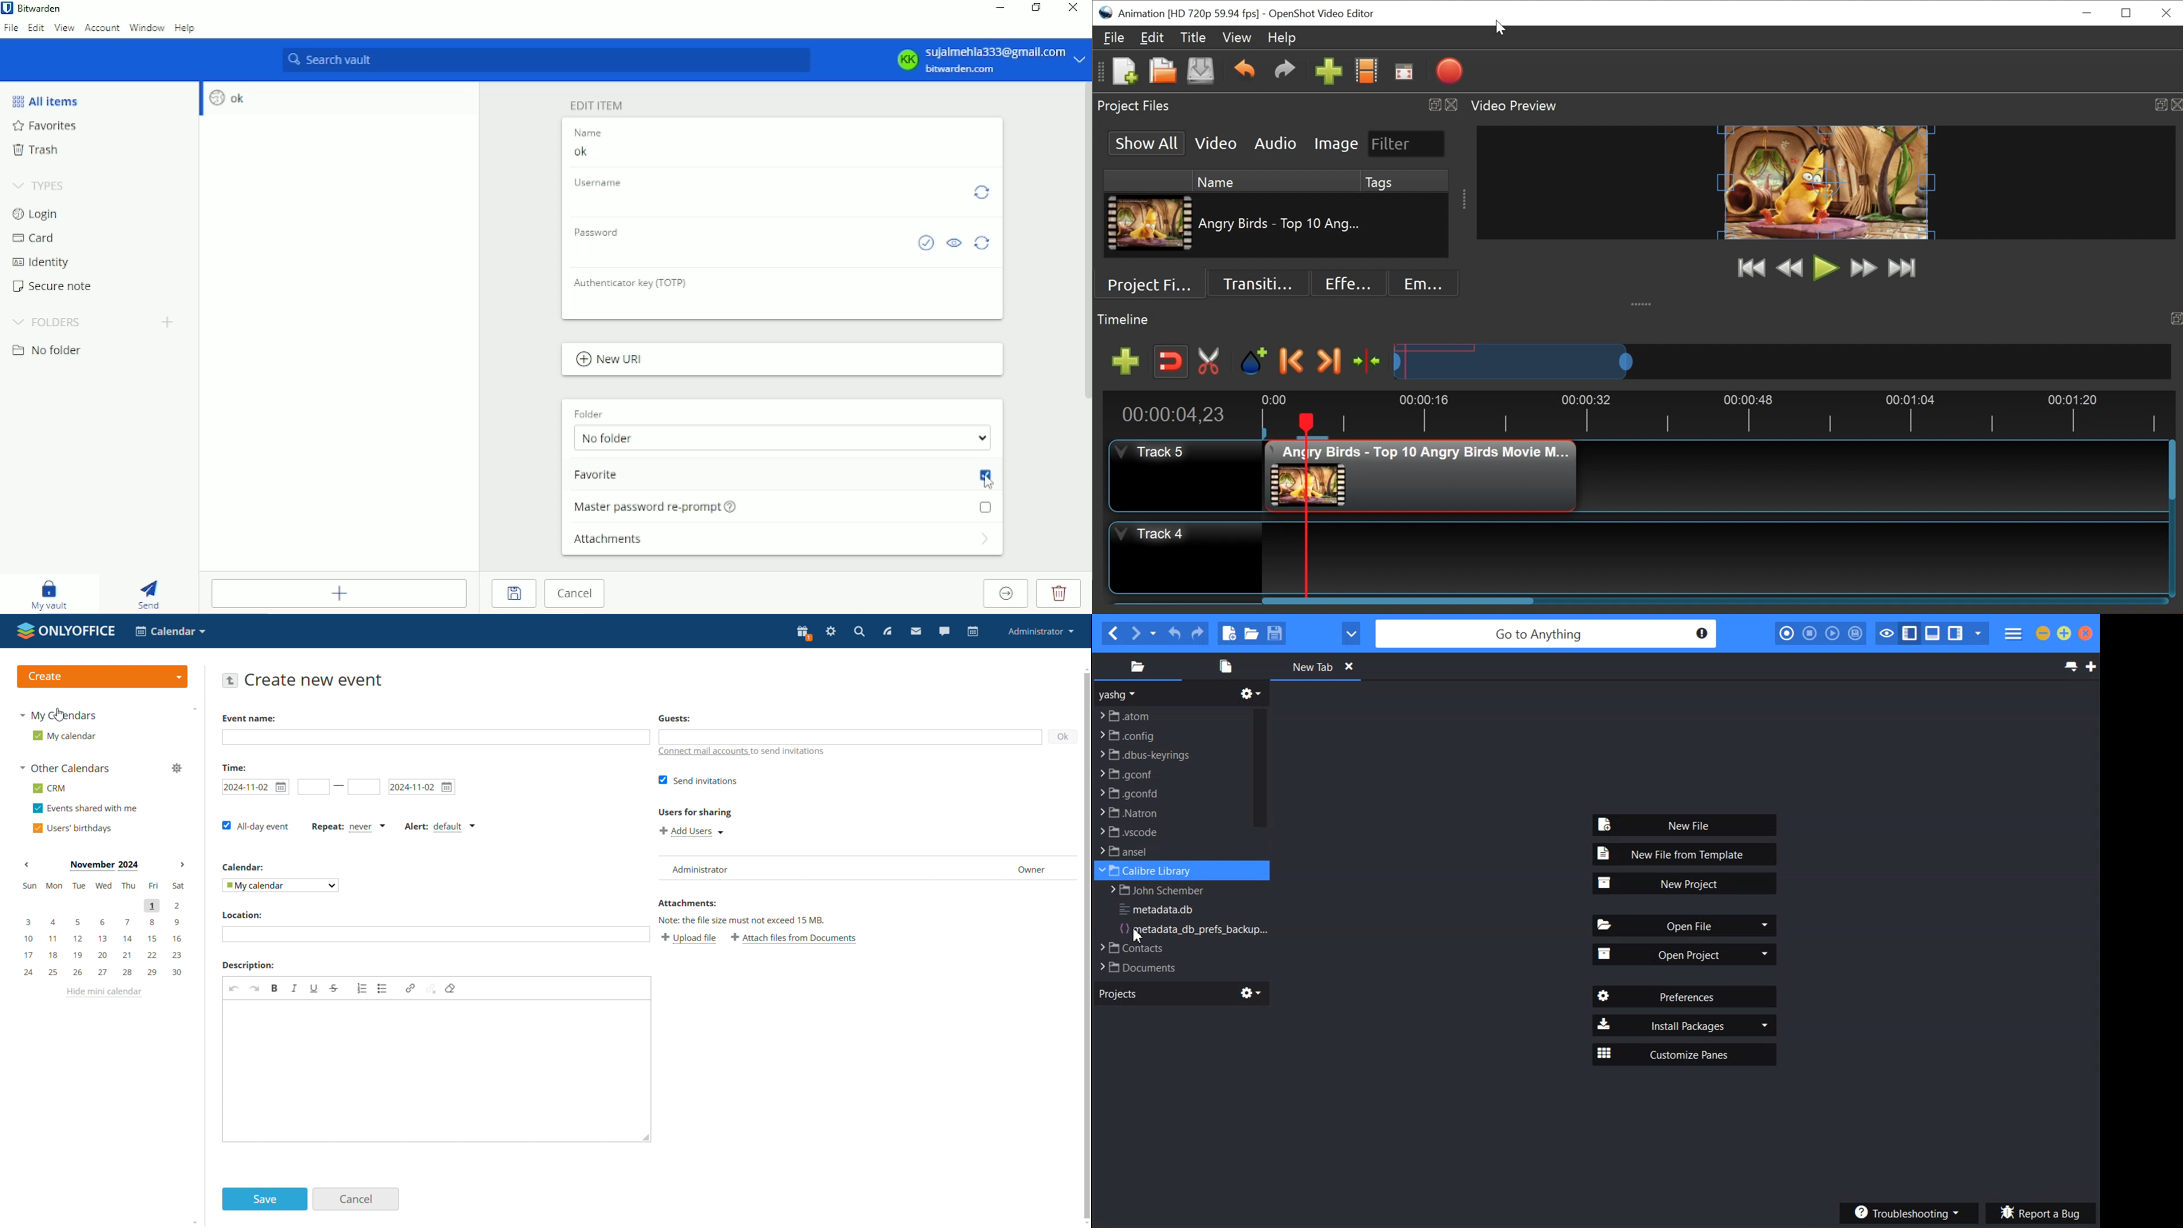 The image size is (2184, 1232). What do you see at coordinates (1154, 284) in the screenshot?
I see `Project Files` at bounding box center [1154, 284].